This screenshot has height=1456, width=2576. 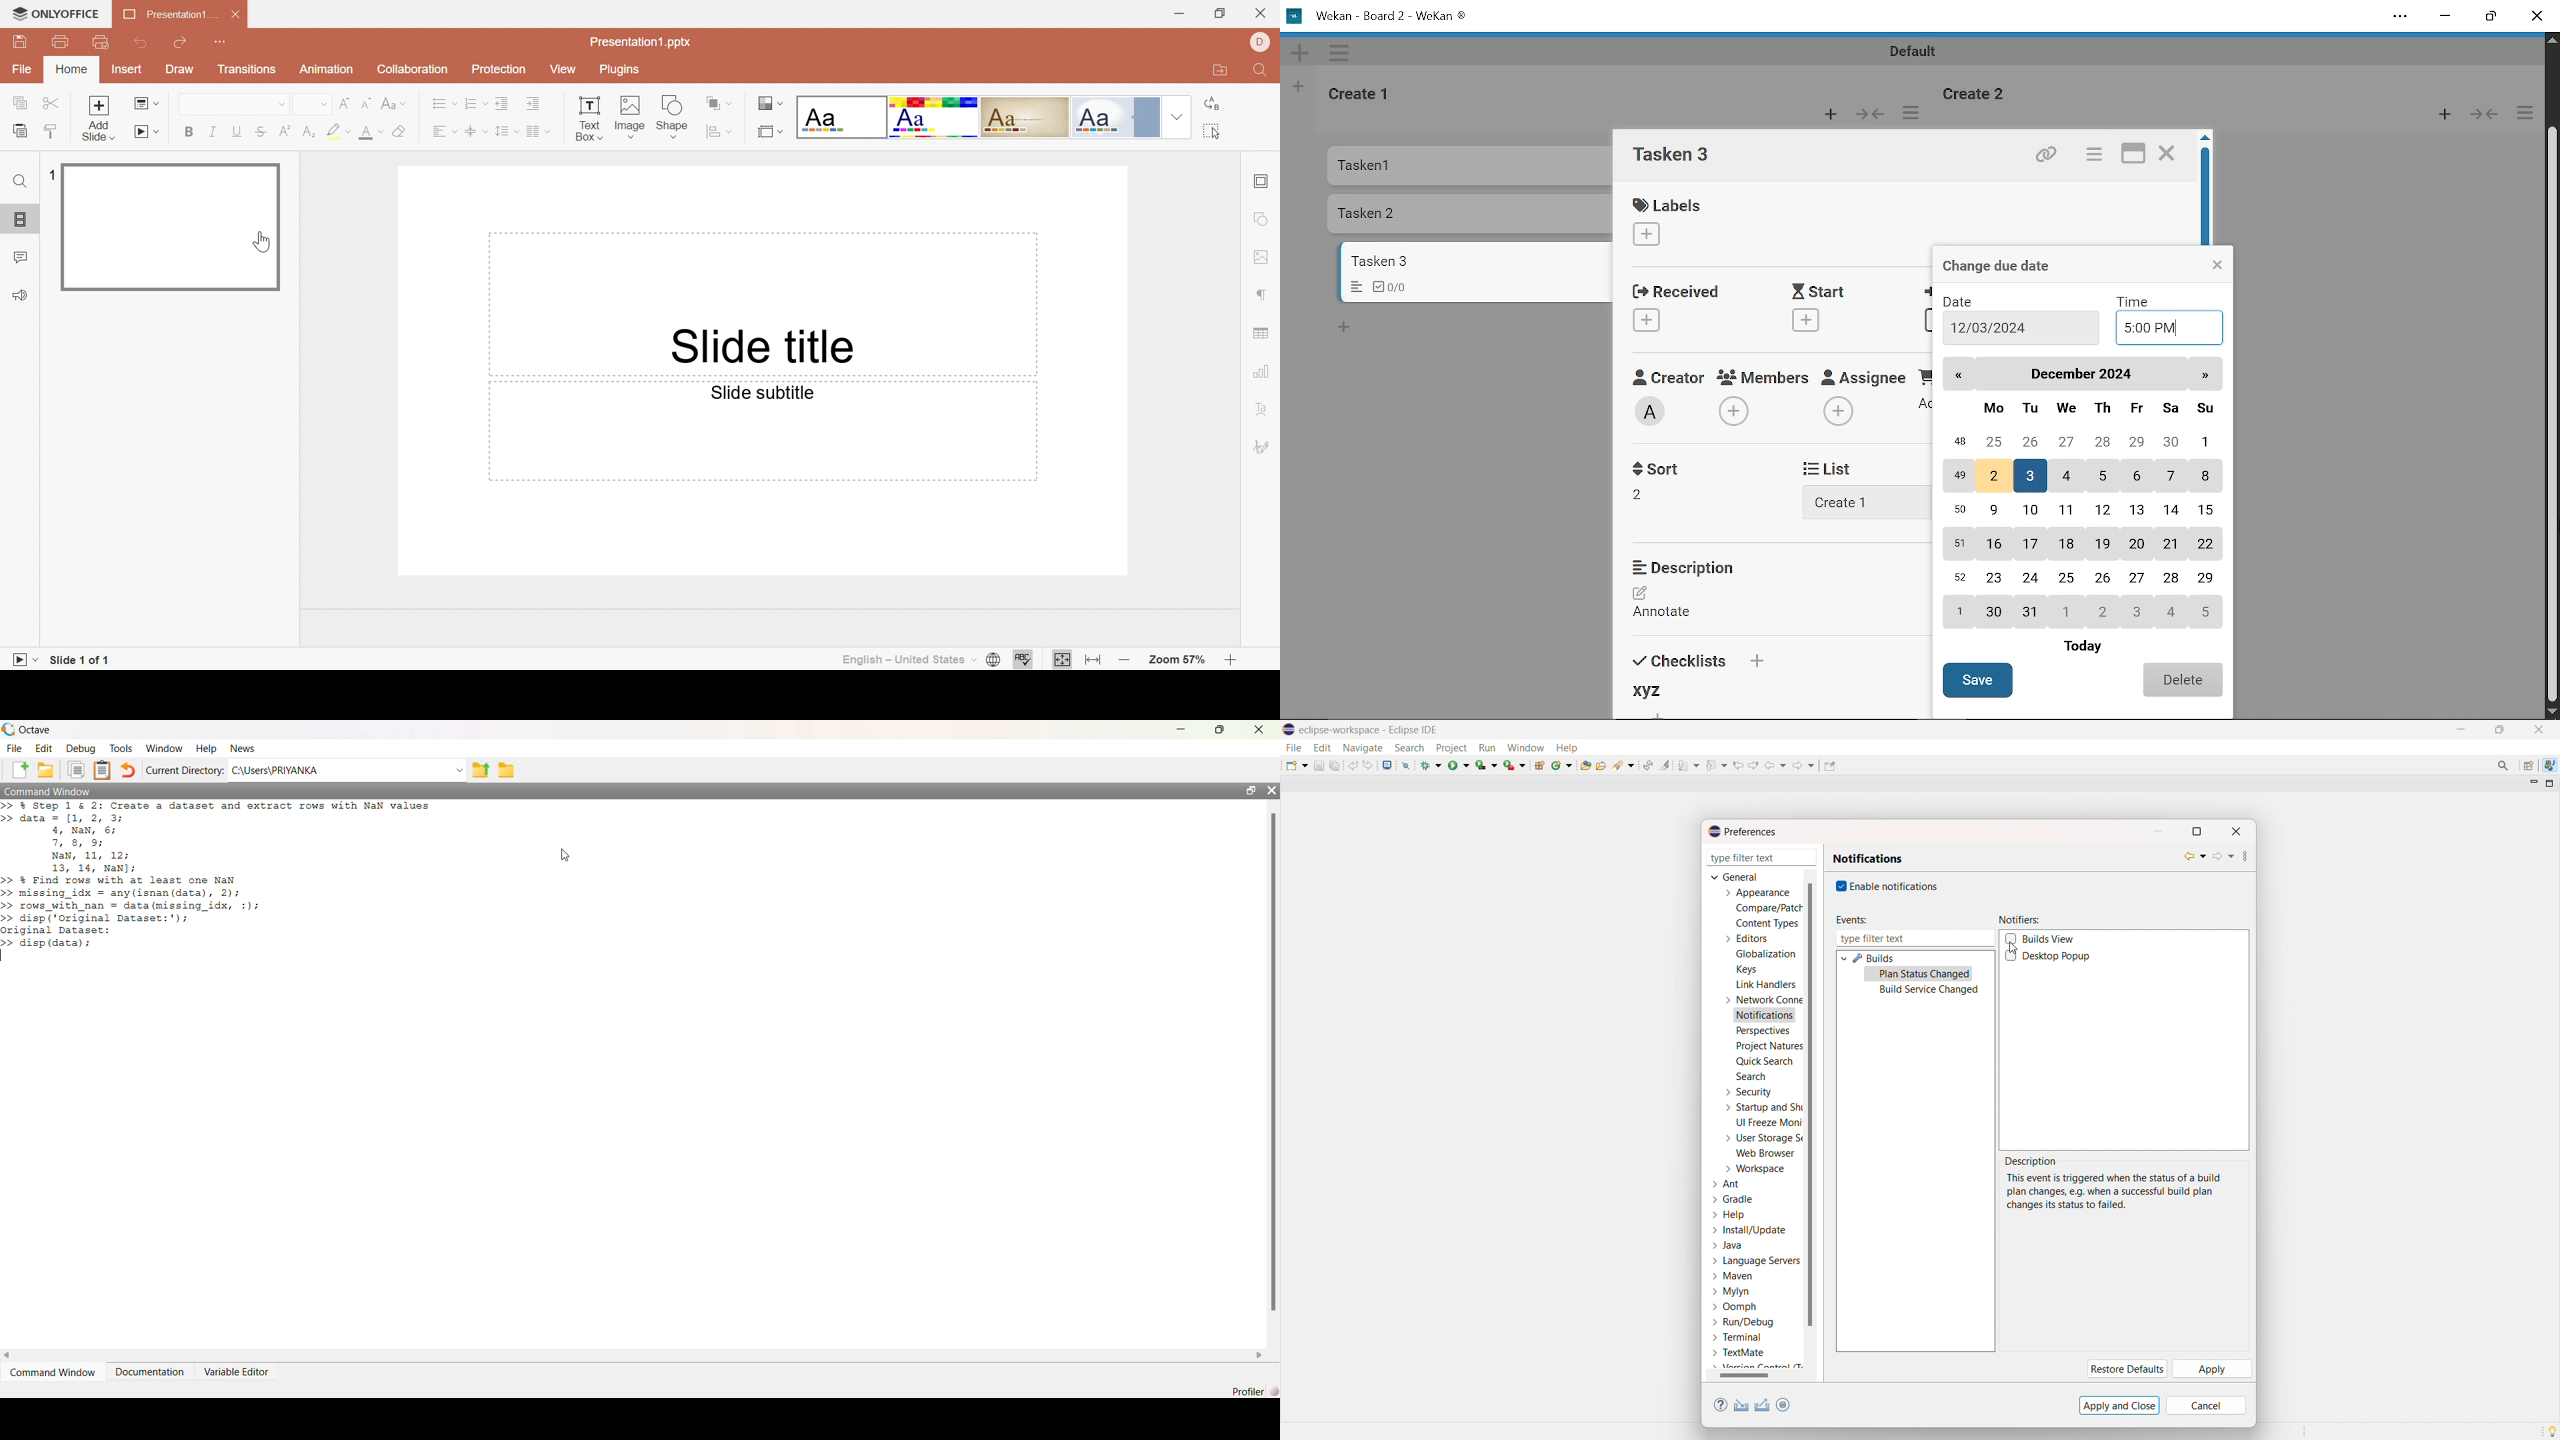 I want to click on Strikethrough, so click(x=261, y=131).